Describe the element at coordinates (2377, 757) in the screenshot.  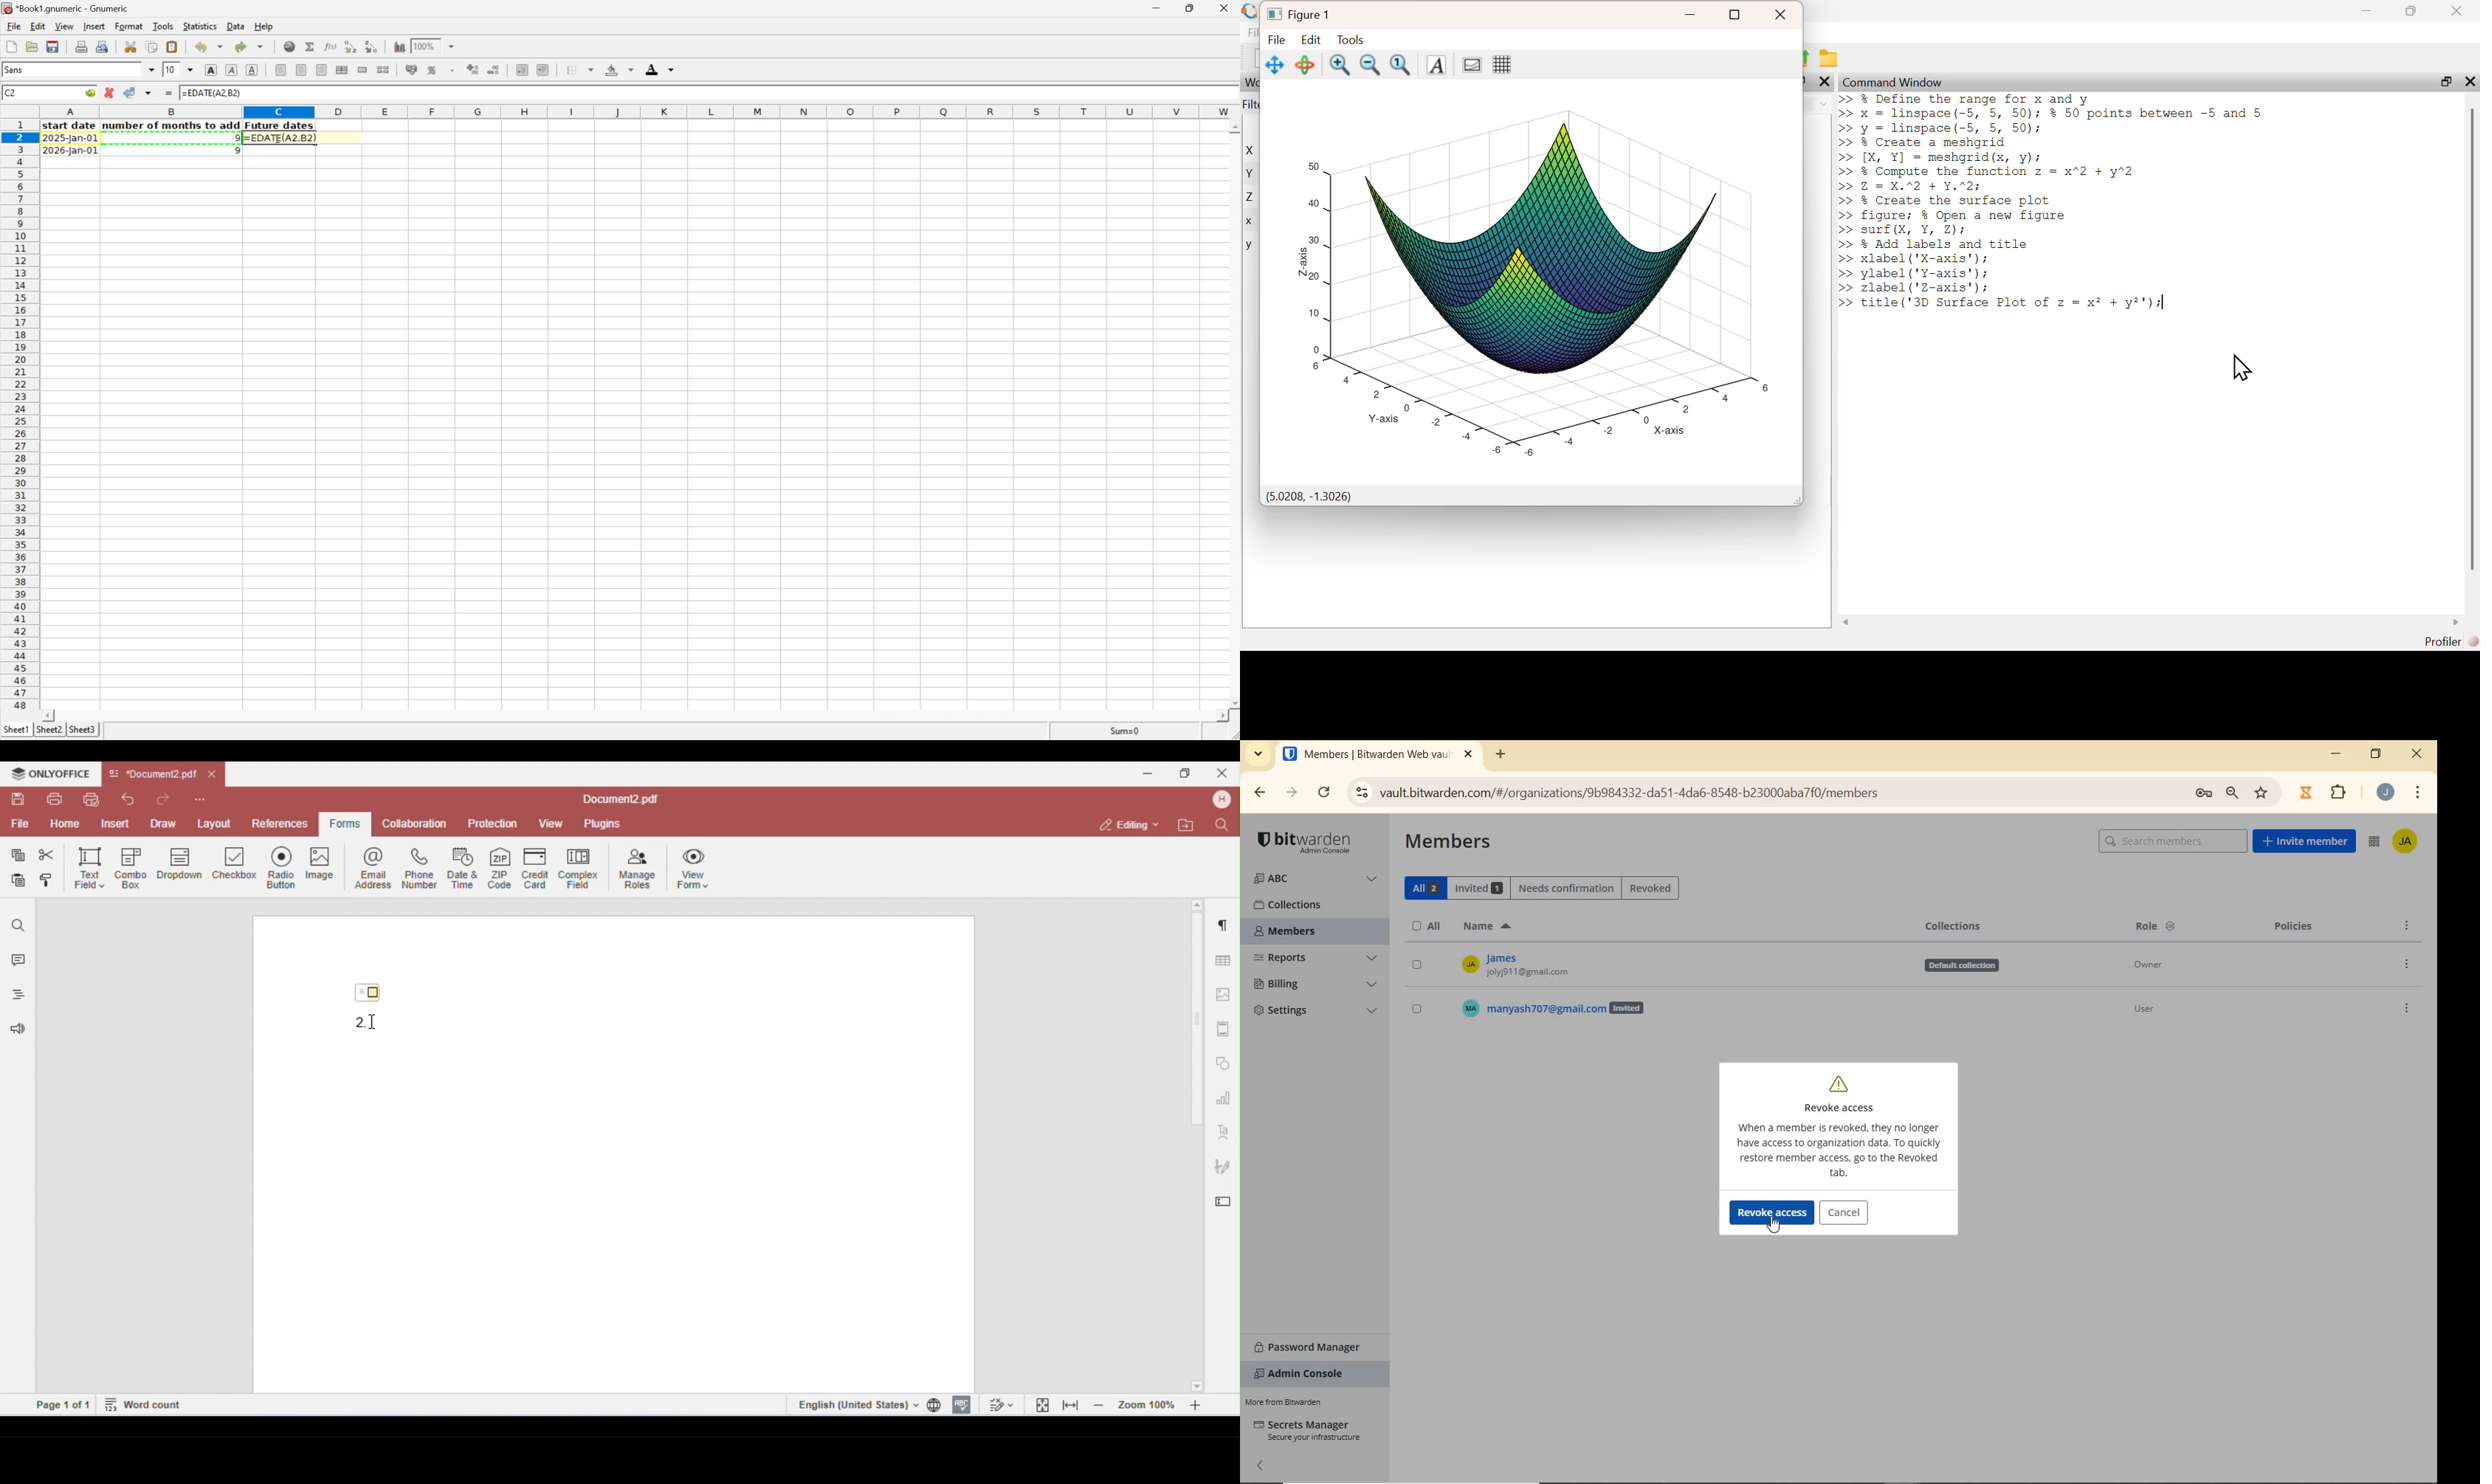
I see `RESTORE DOWN` at that location.